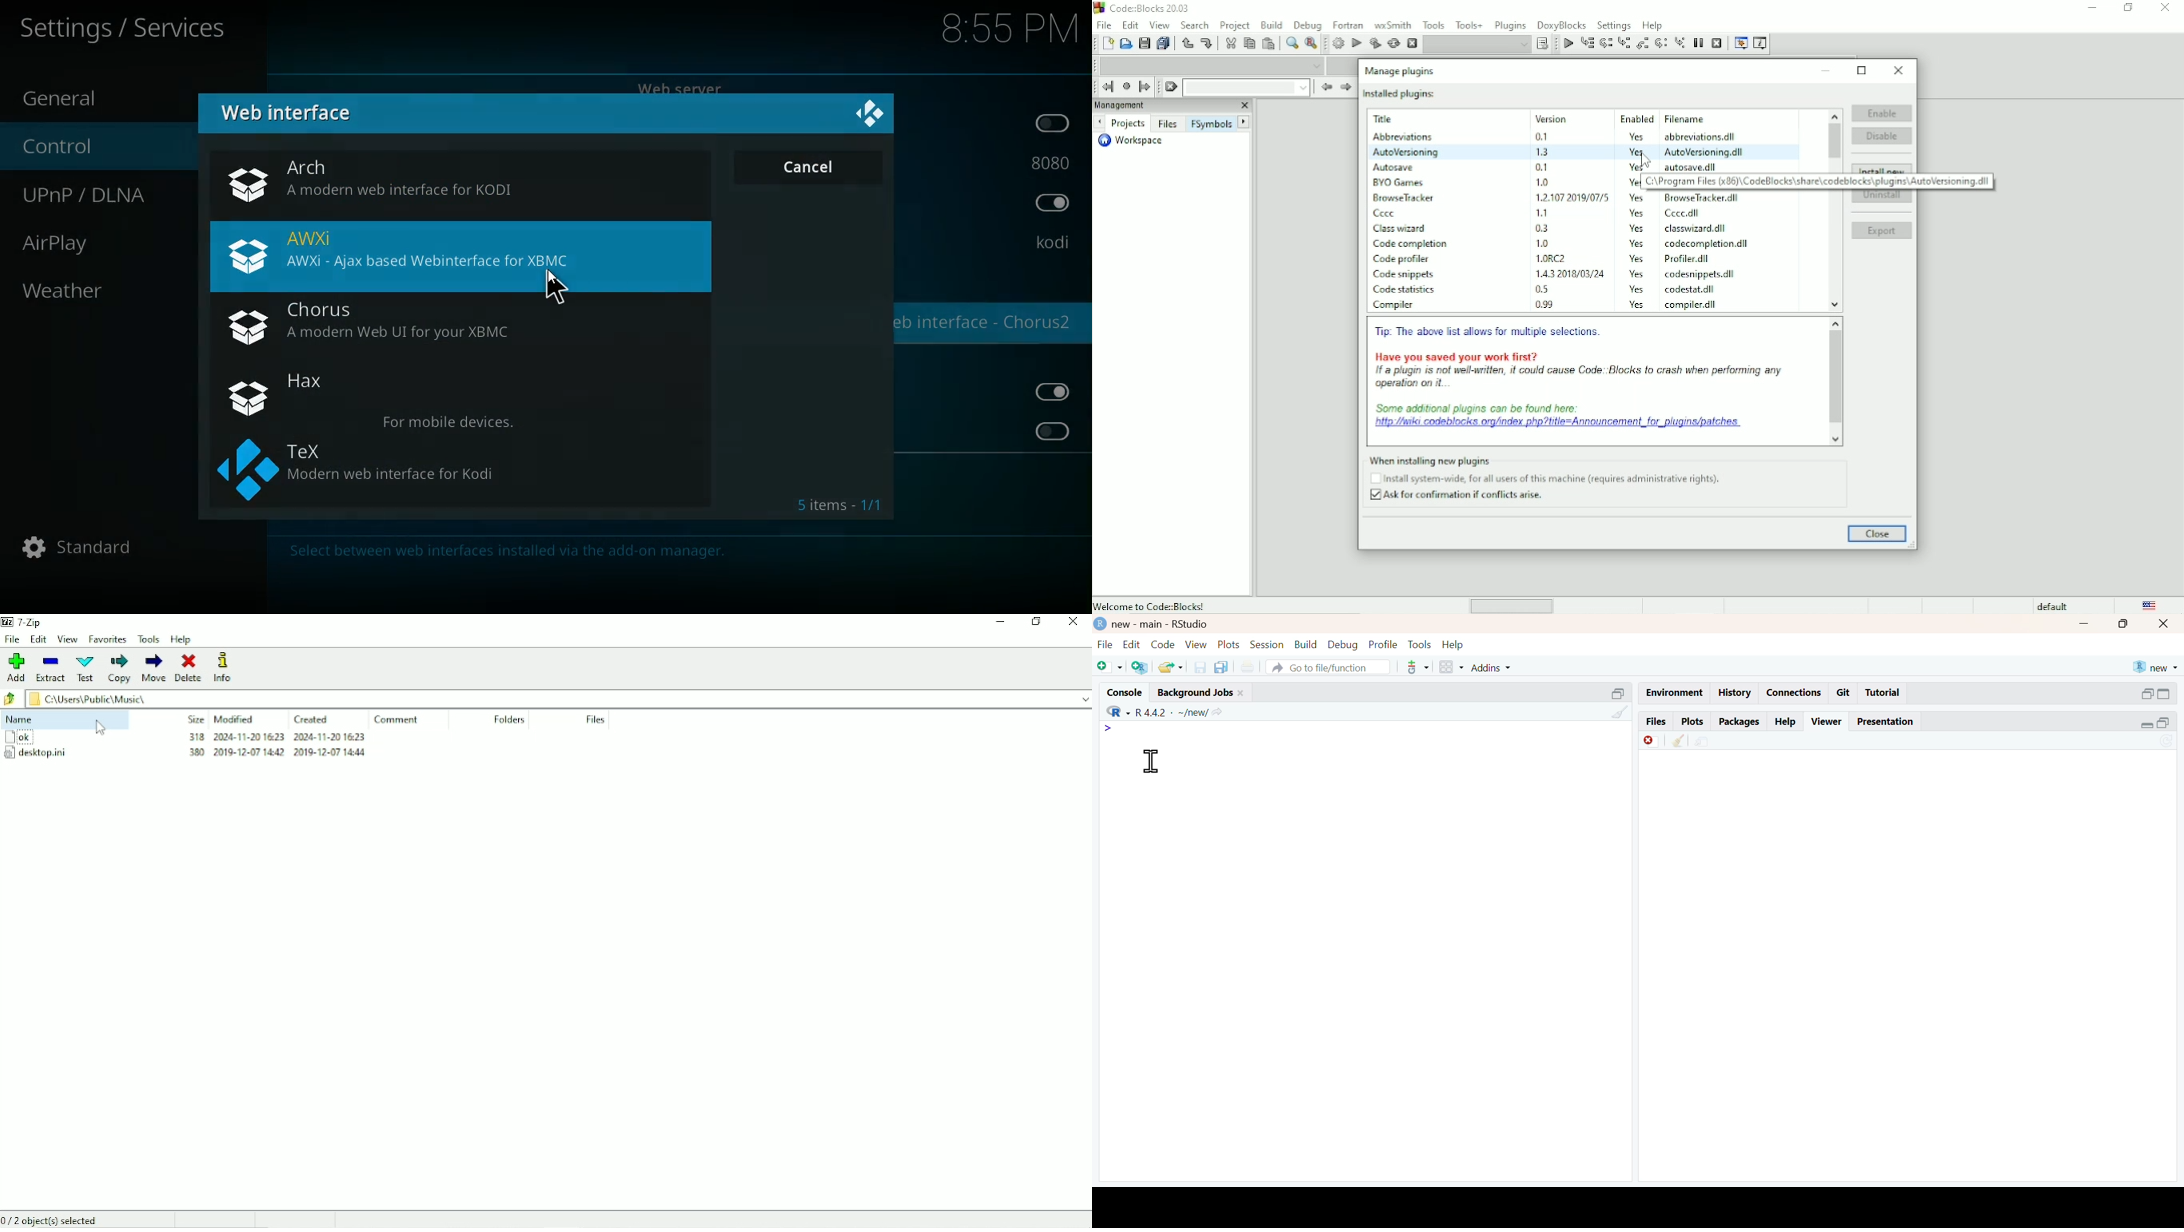  I want to click on Cut, so click(1229, 43).